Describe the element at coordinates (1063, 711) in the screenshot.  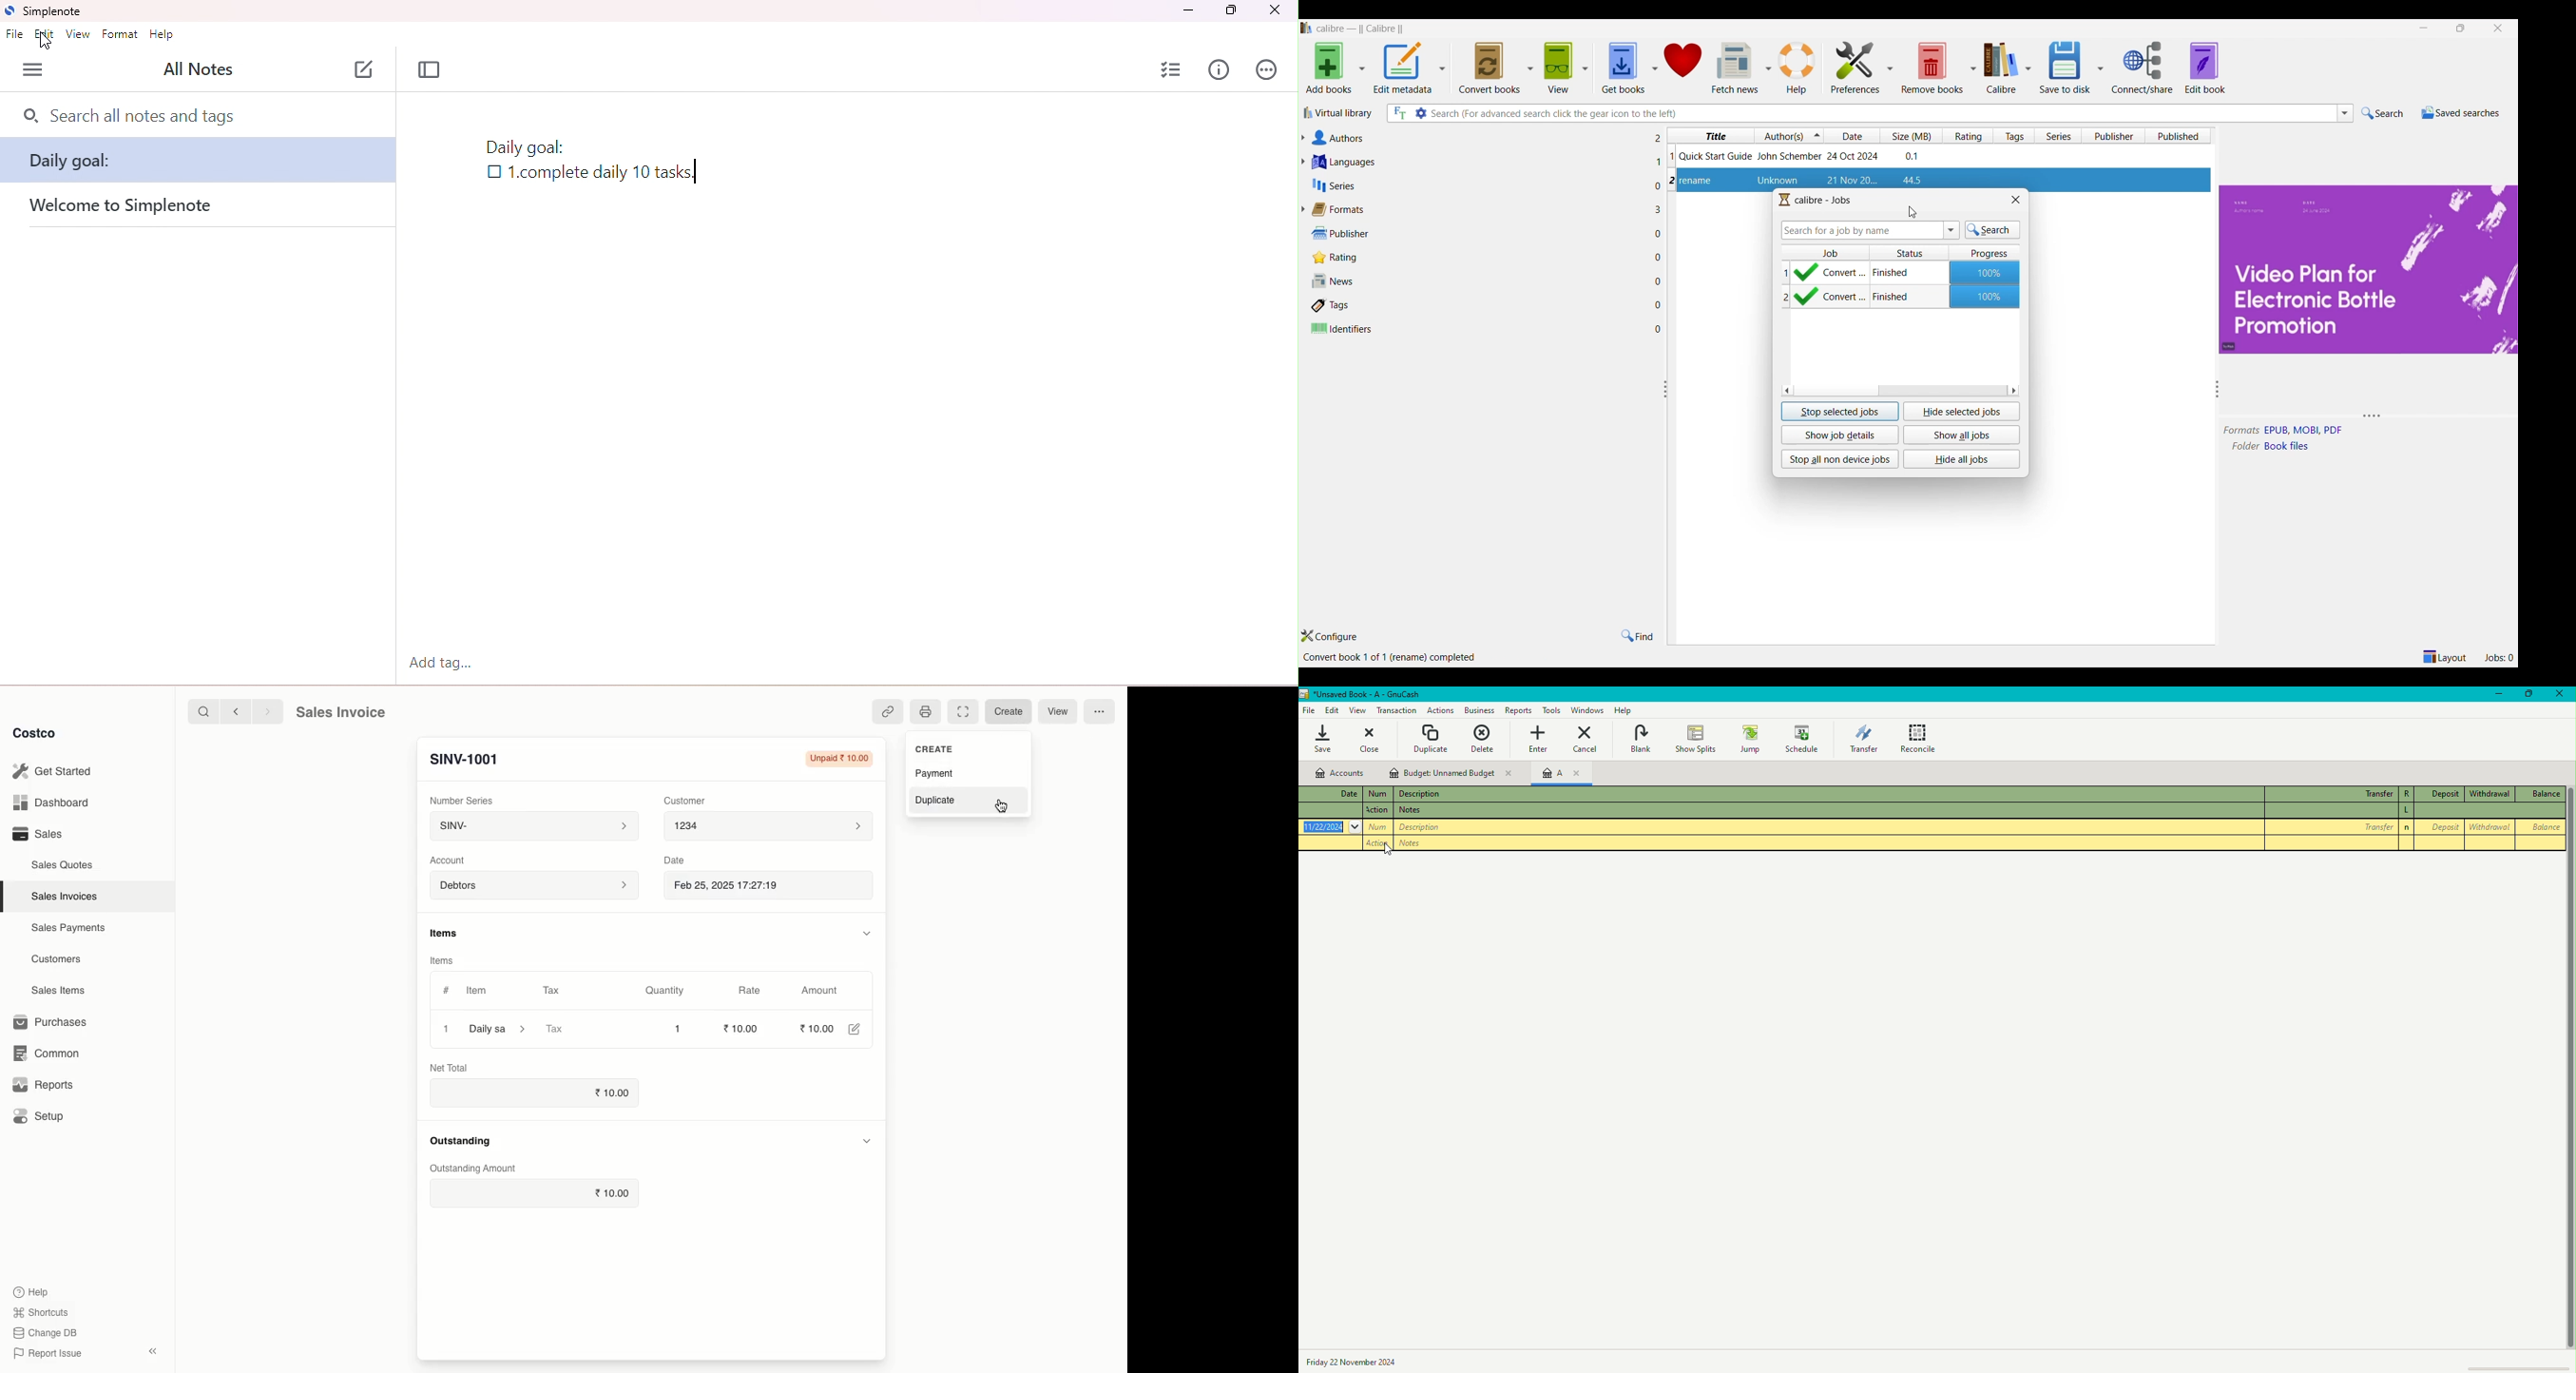
I see `View` at that location.